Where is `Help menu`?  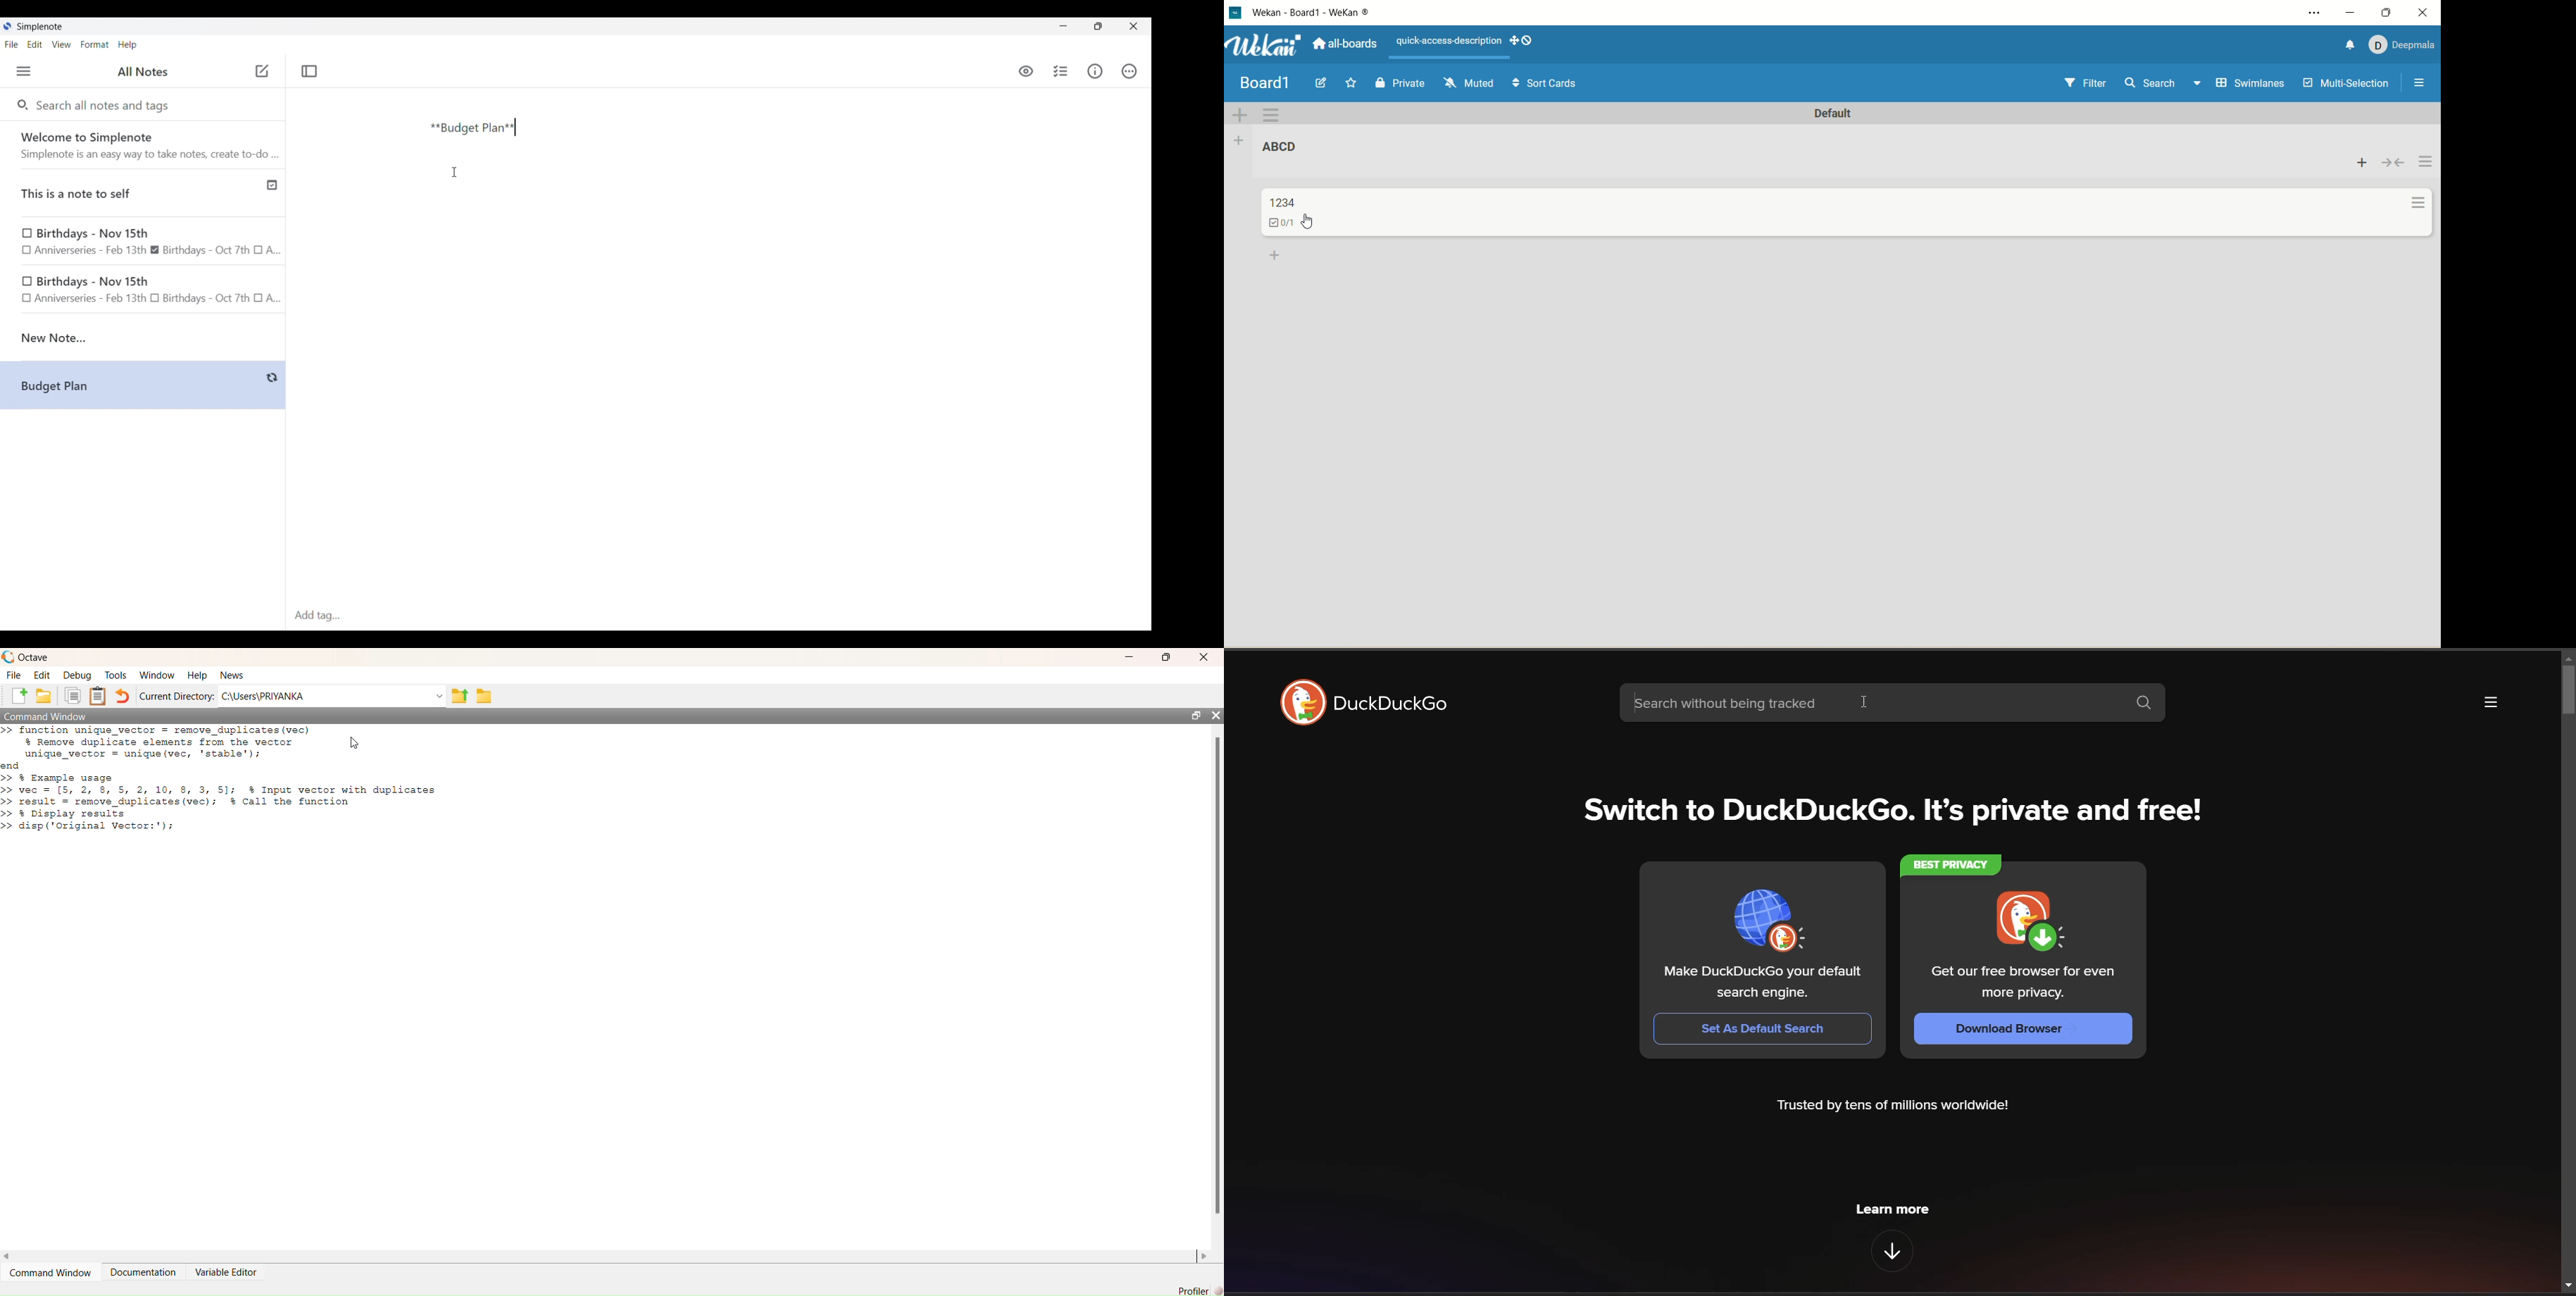 Help menu is located at coordinates (127, 44).